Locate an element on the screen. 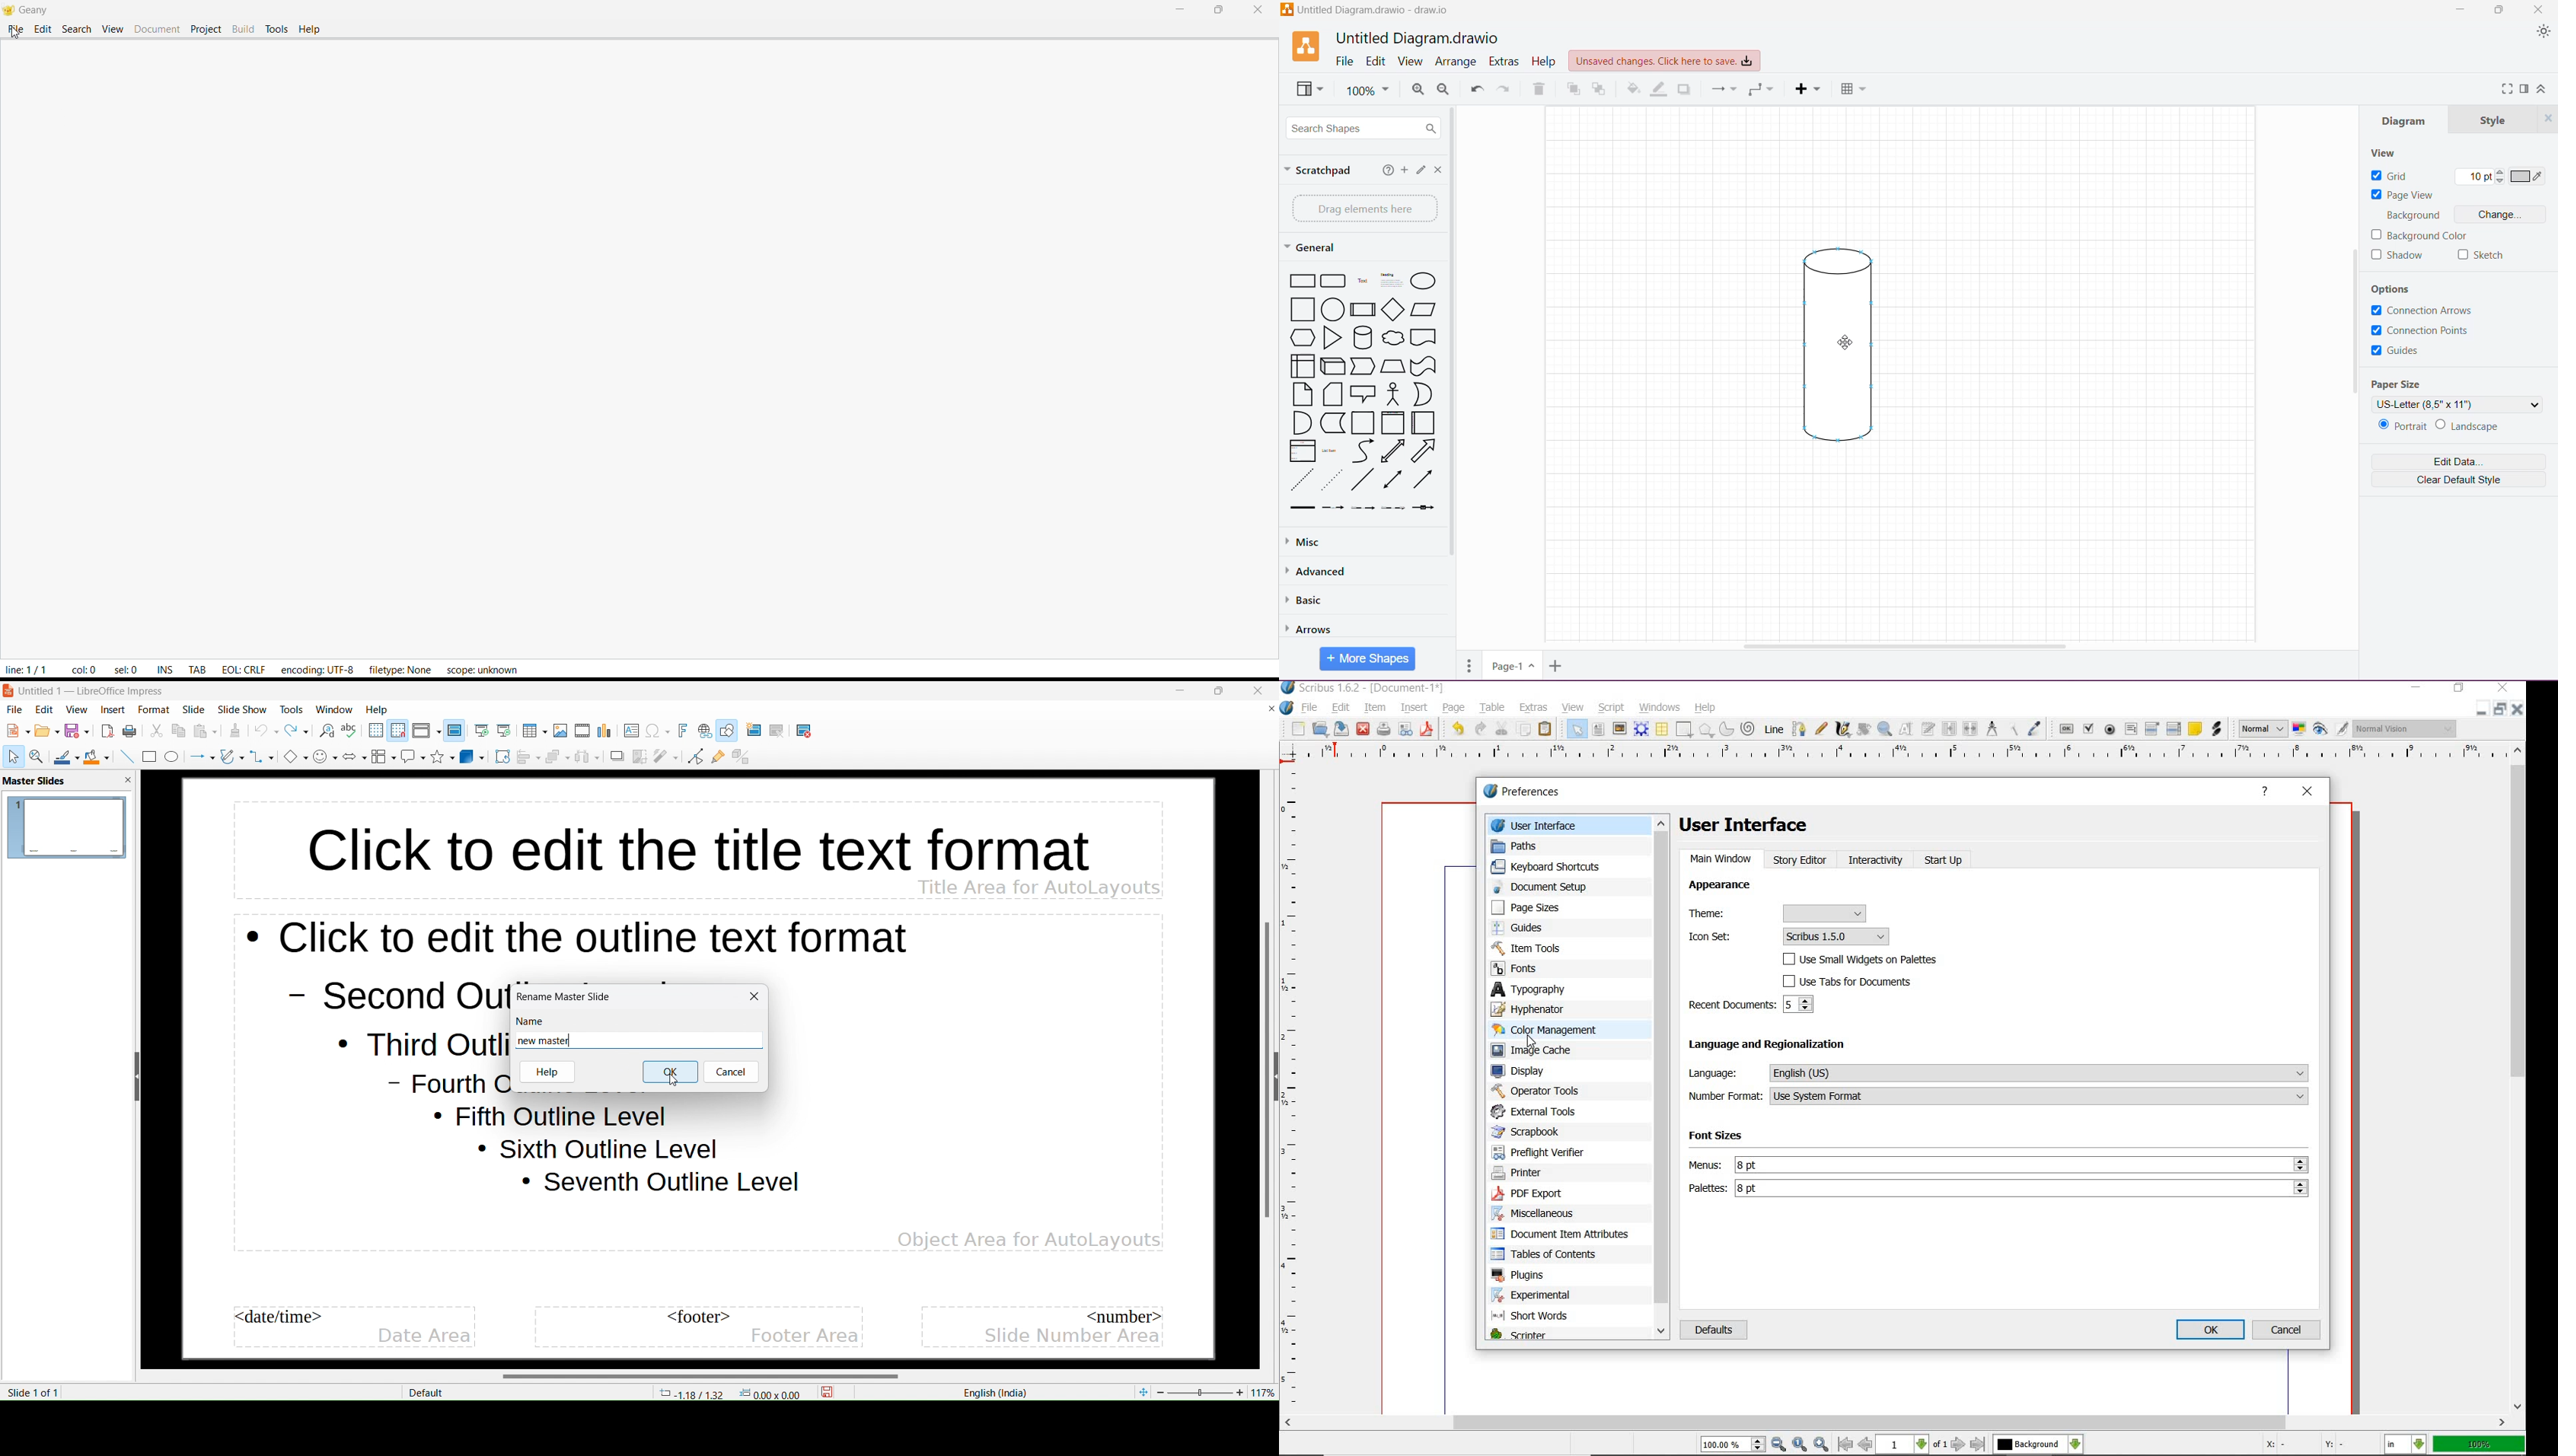  Sel: 0 is located at coordinates (128, 669).